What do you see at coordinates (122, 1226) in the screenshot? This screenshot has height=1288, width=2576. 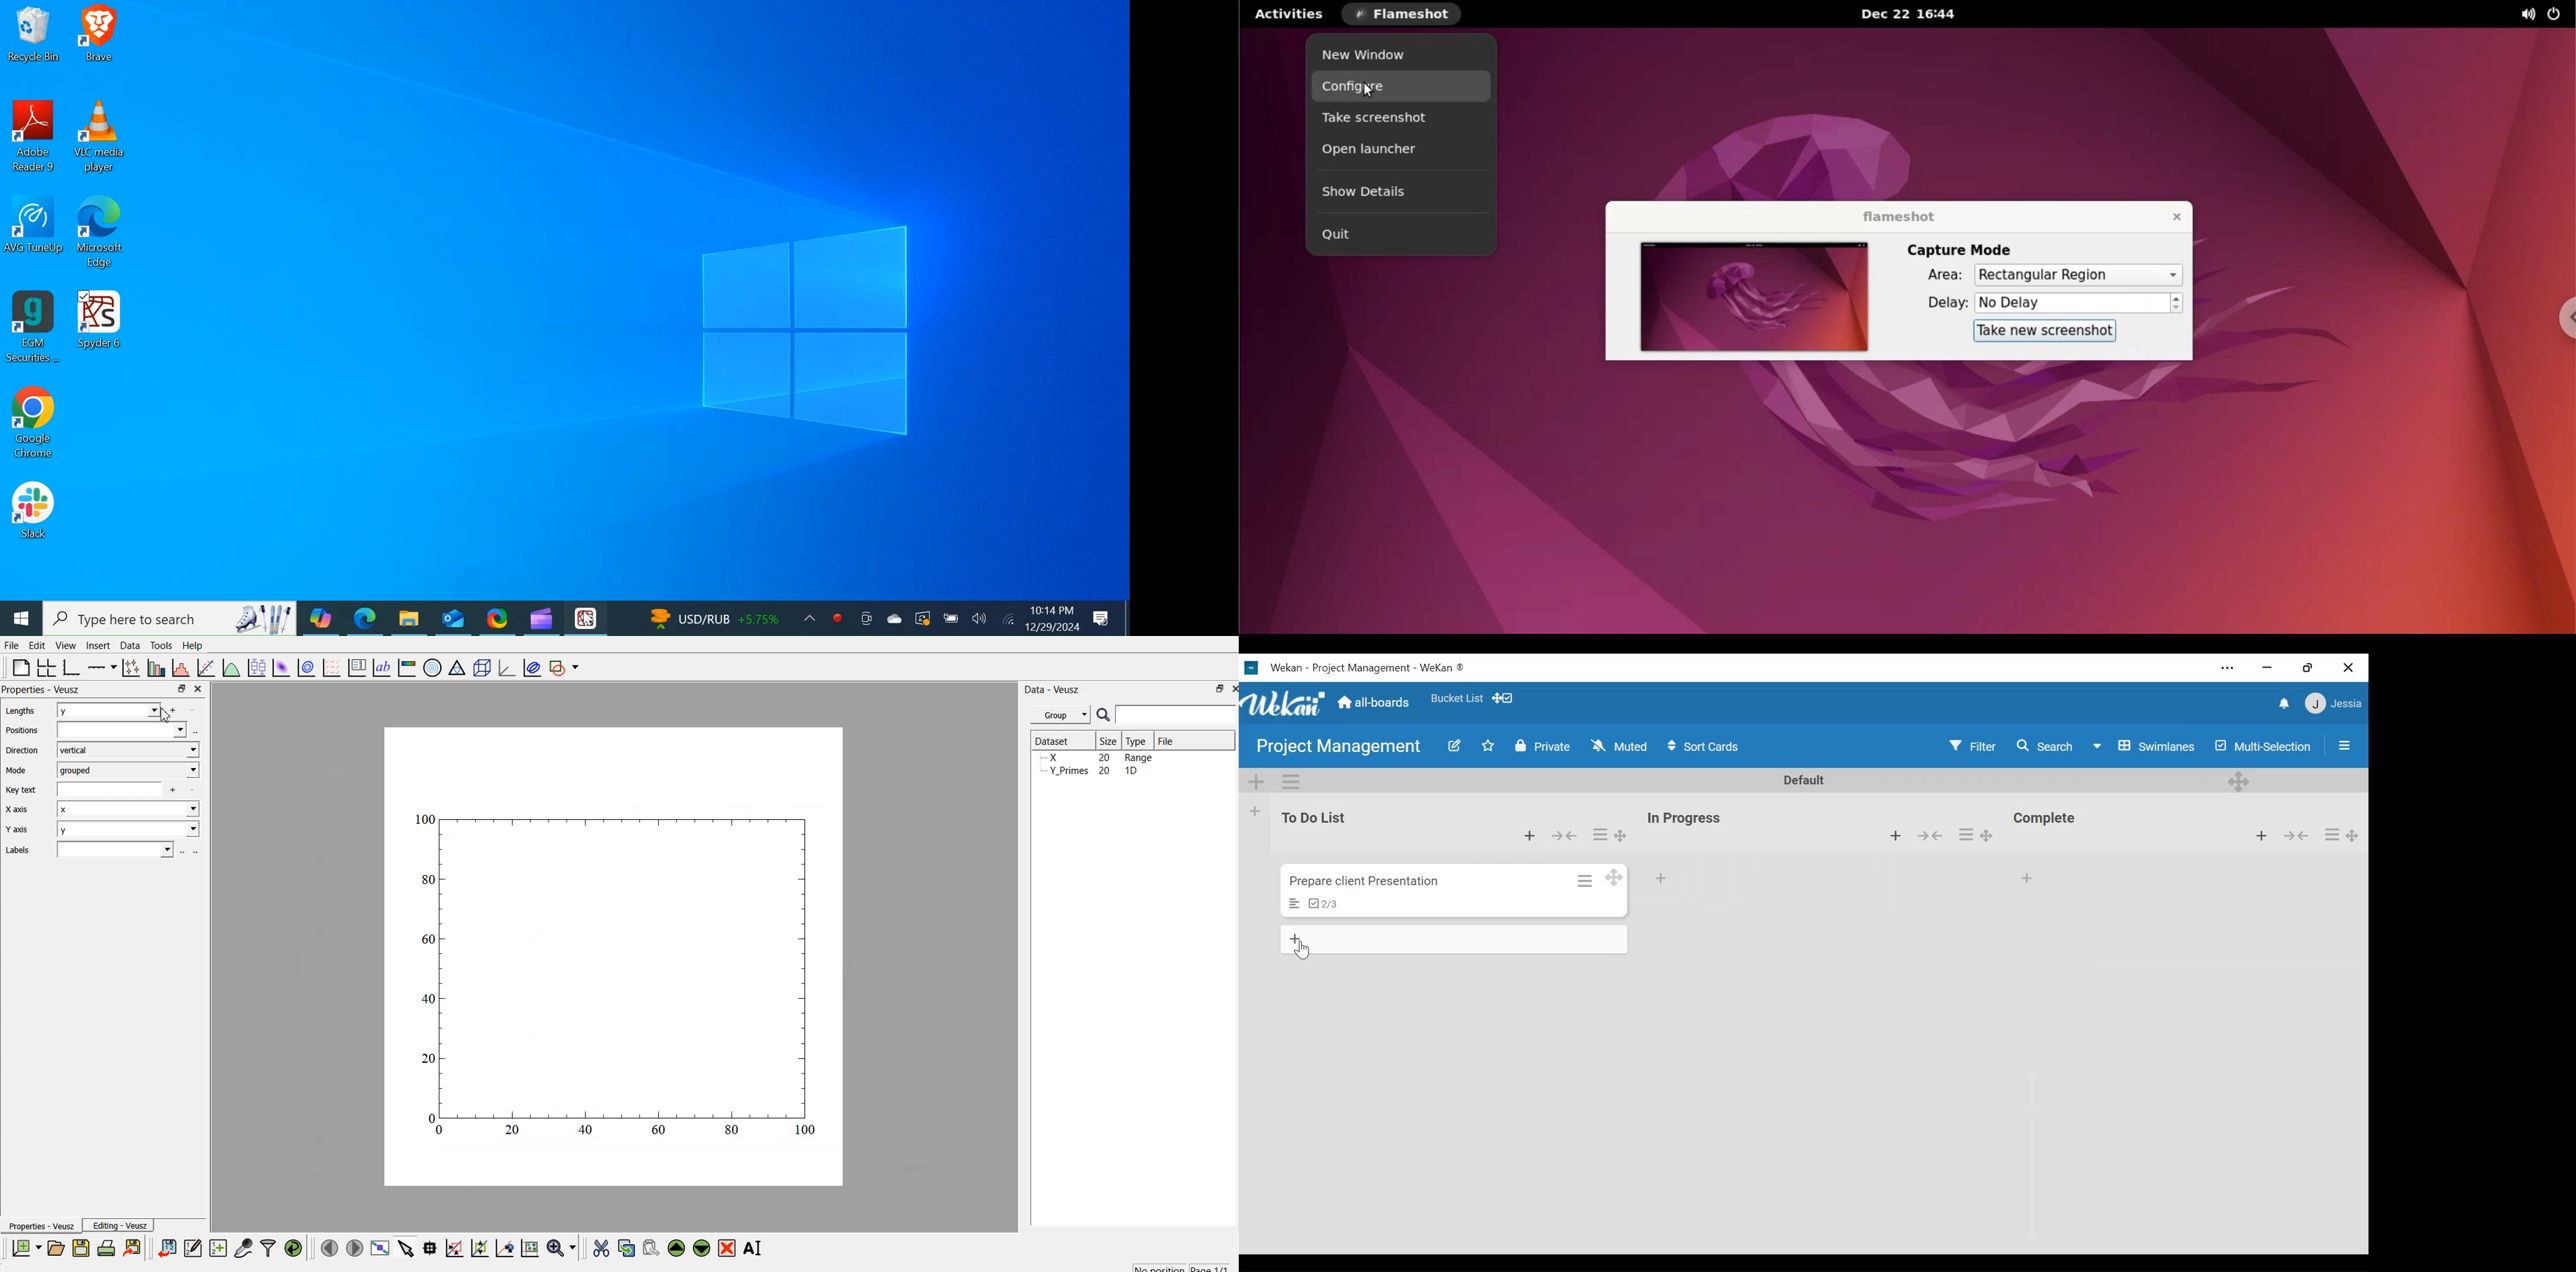 I see `Editing - Veusz` at bounding box center [122, 1226].